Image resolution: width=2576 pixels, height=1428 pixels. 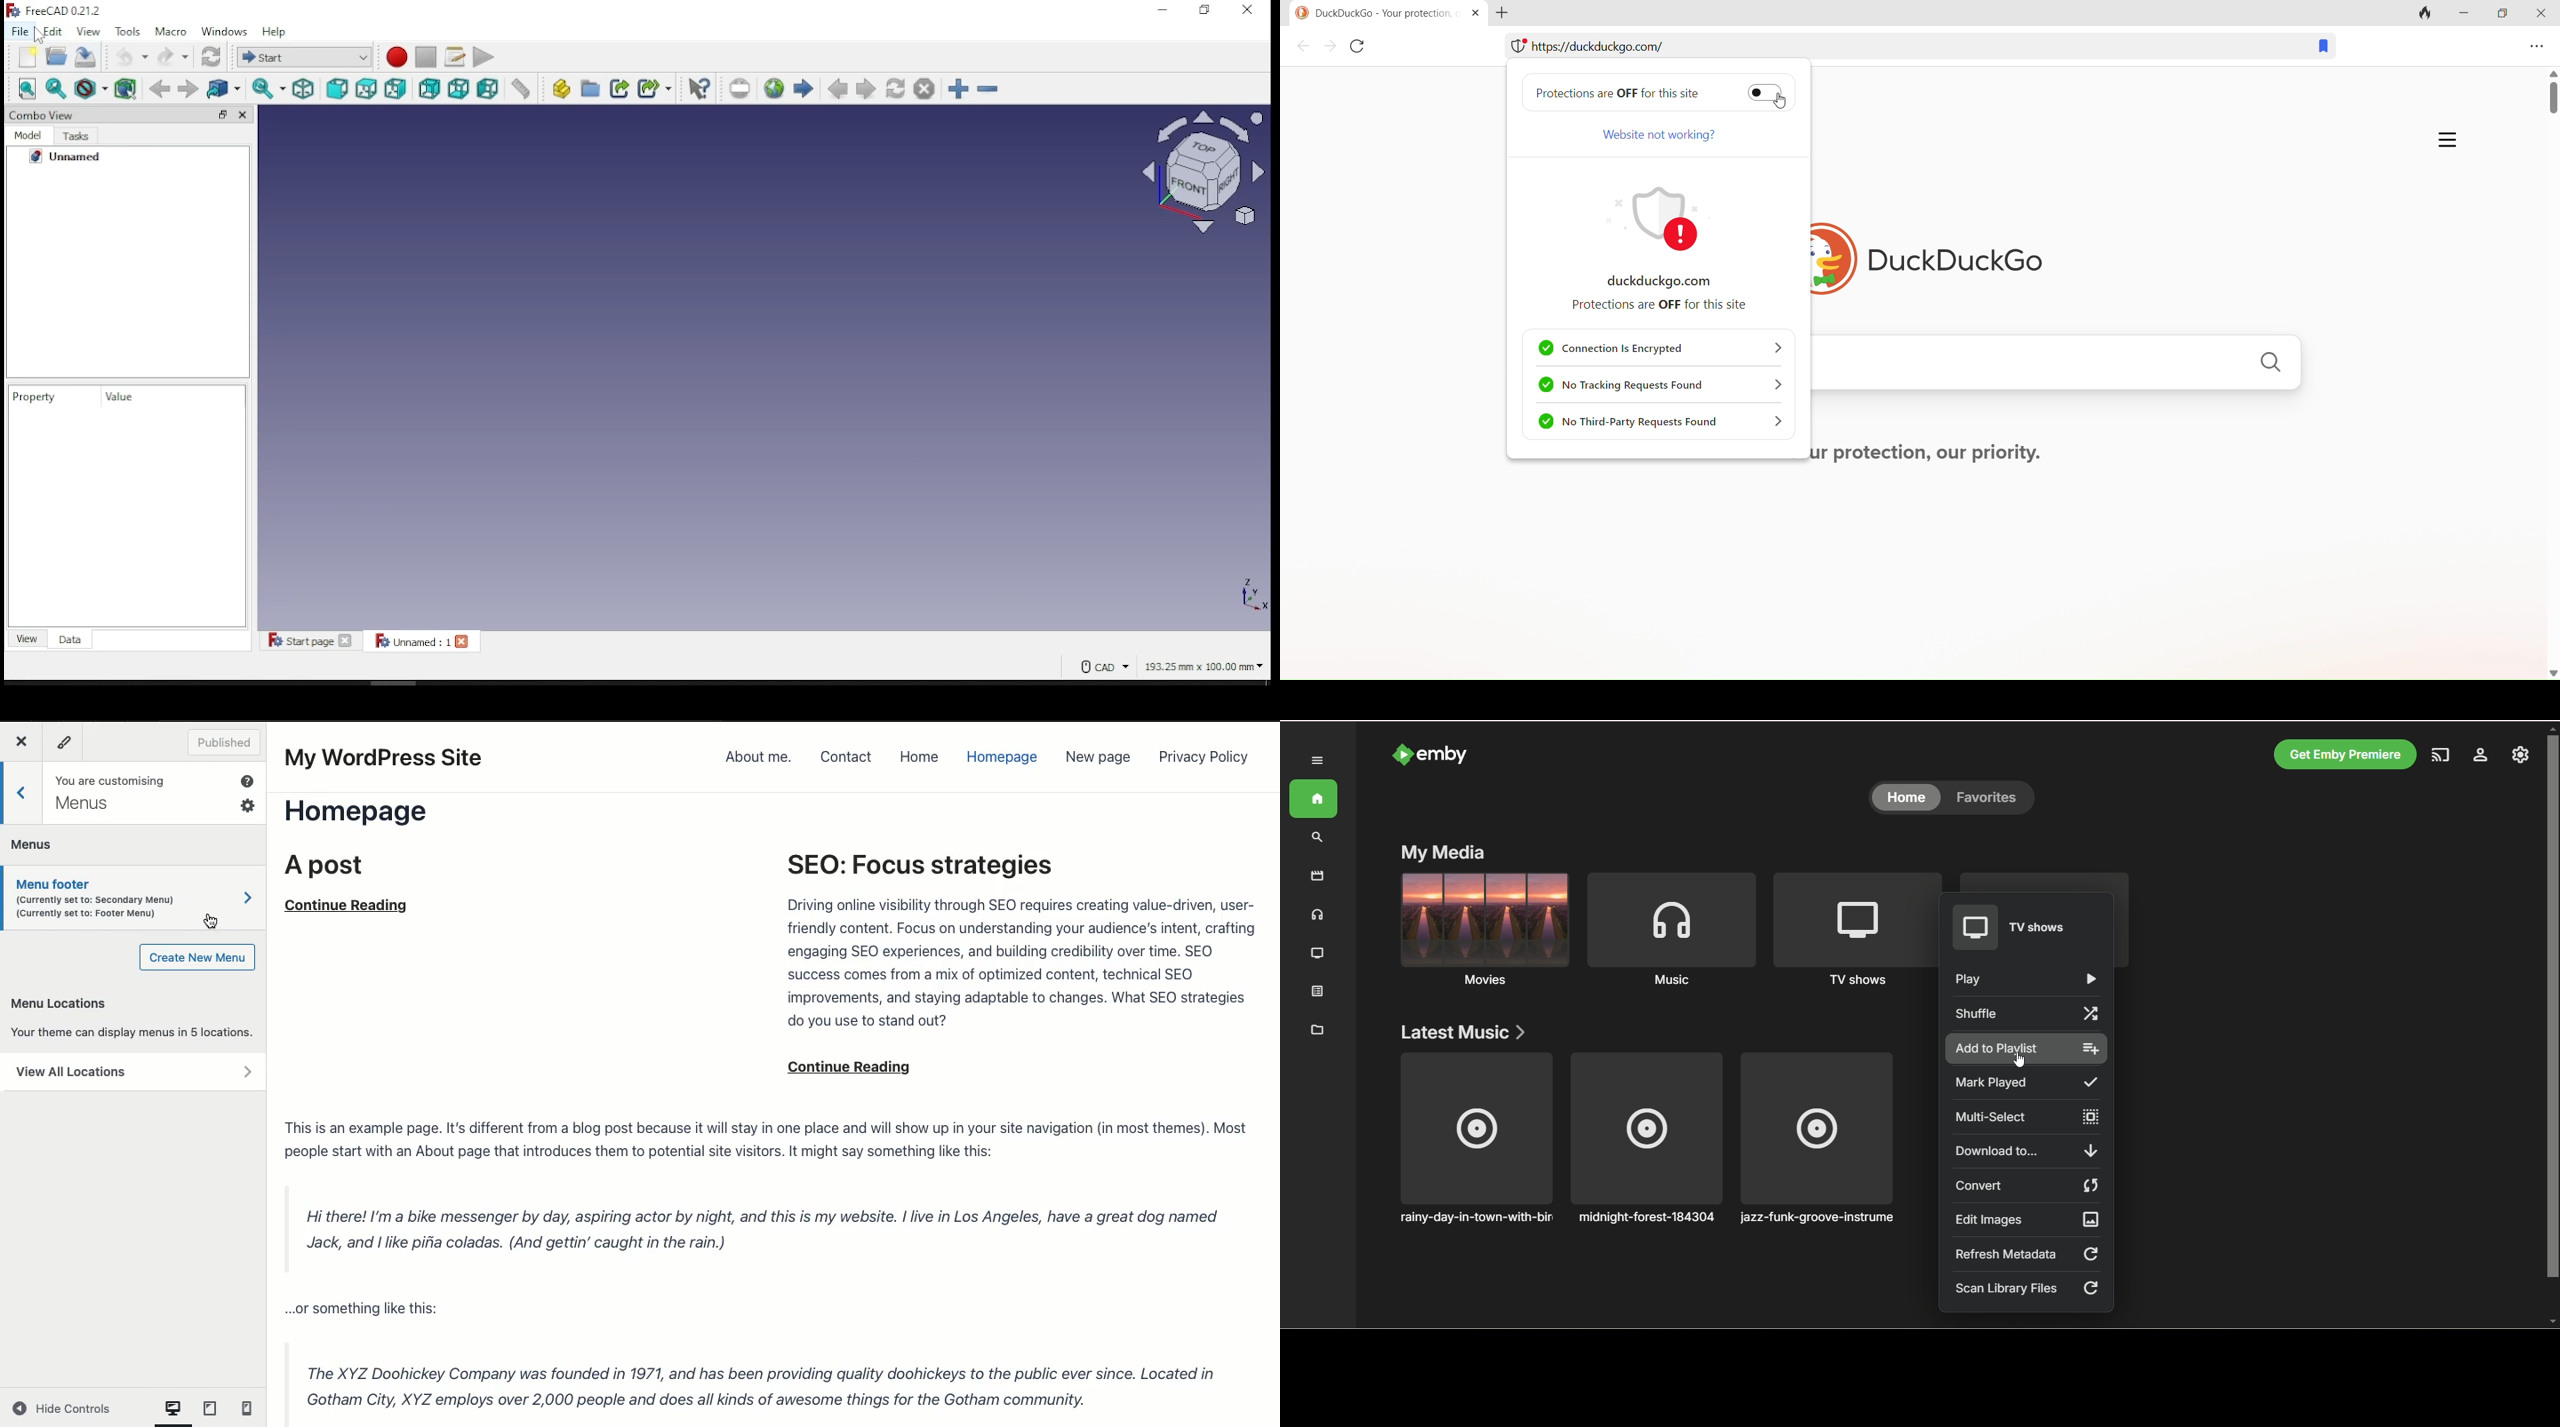 I want to click on Published, so click(x=226, y=743).